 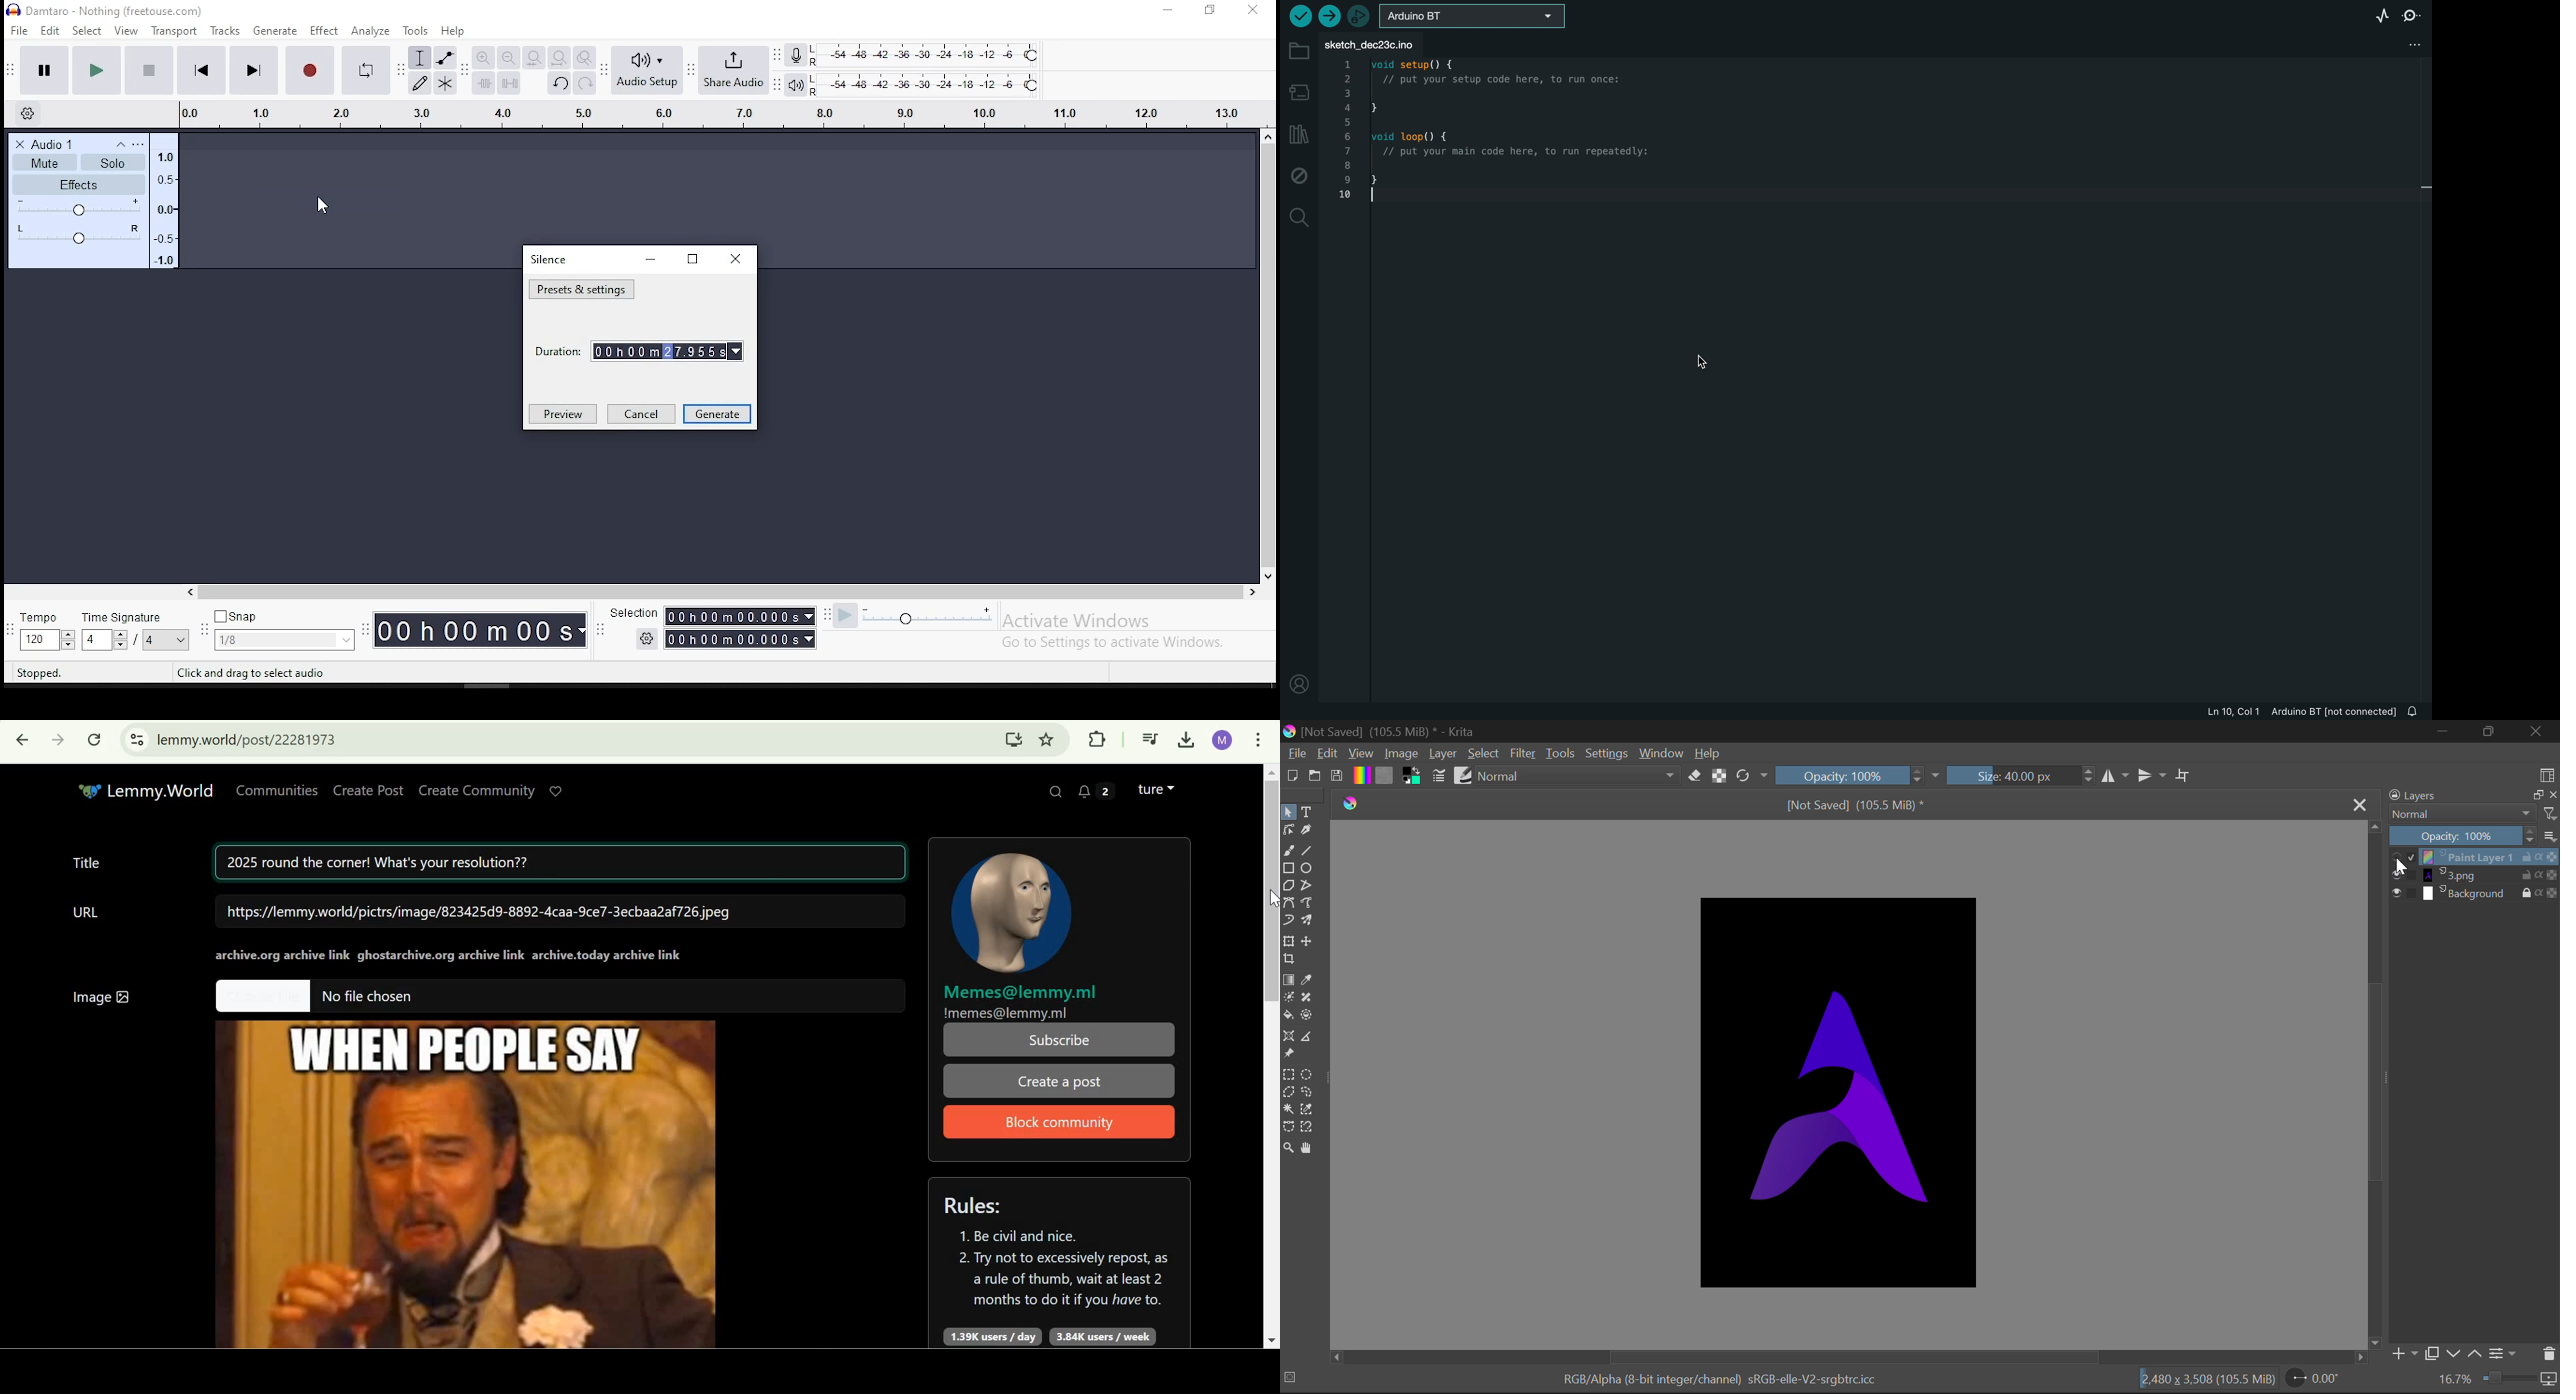 I want to click on Effects, so click(x=81, y=186).